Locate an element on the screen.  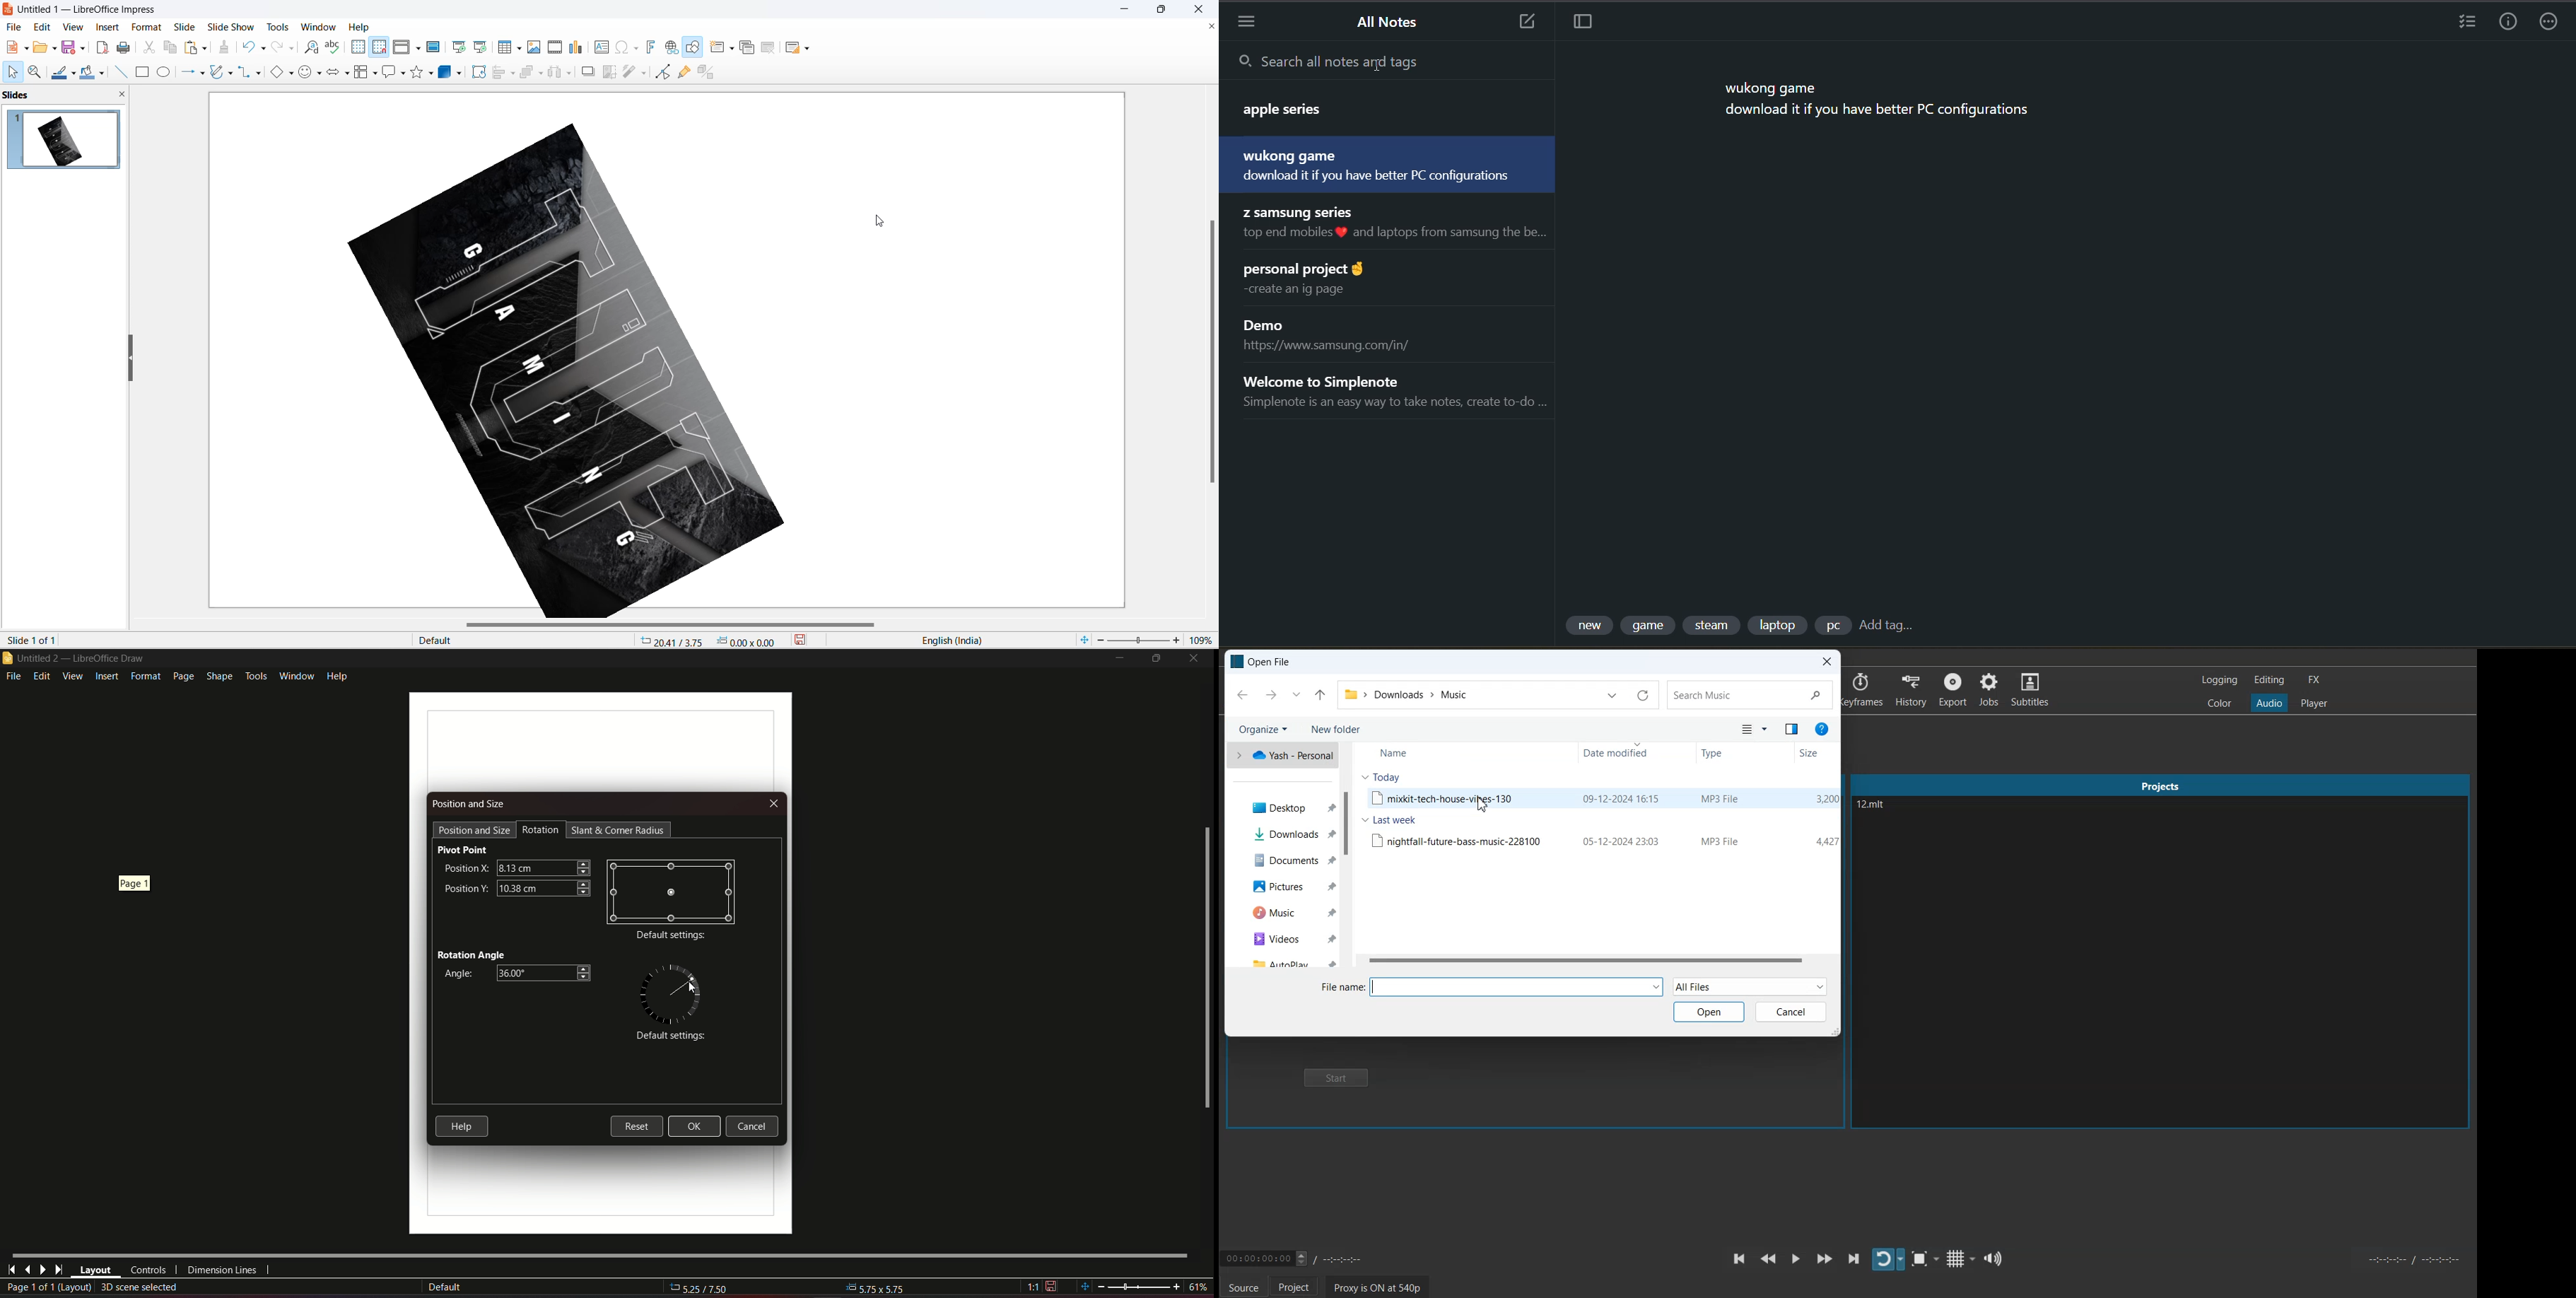
duplicate slide is located at coordinates (747, 49).